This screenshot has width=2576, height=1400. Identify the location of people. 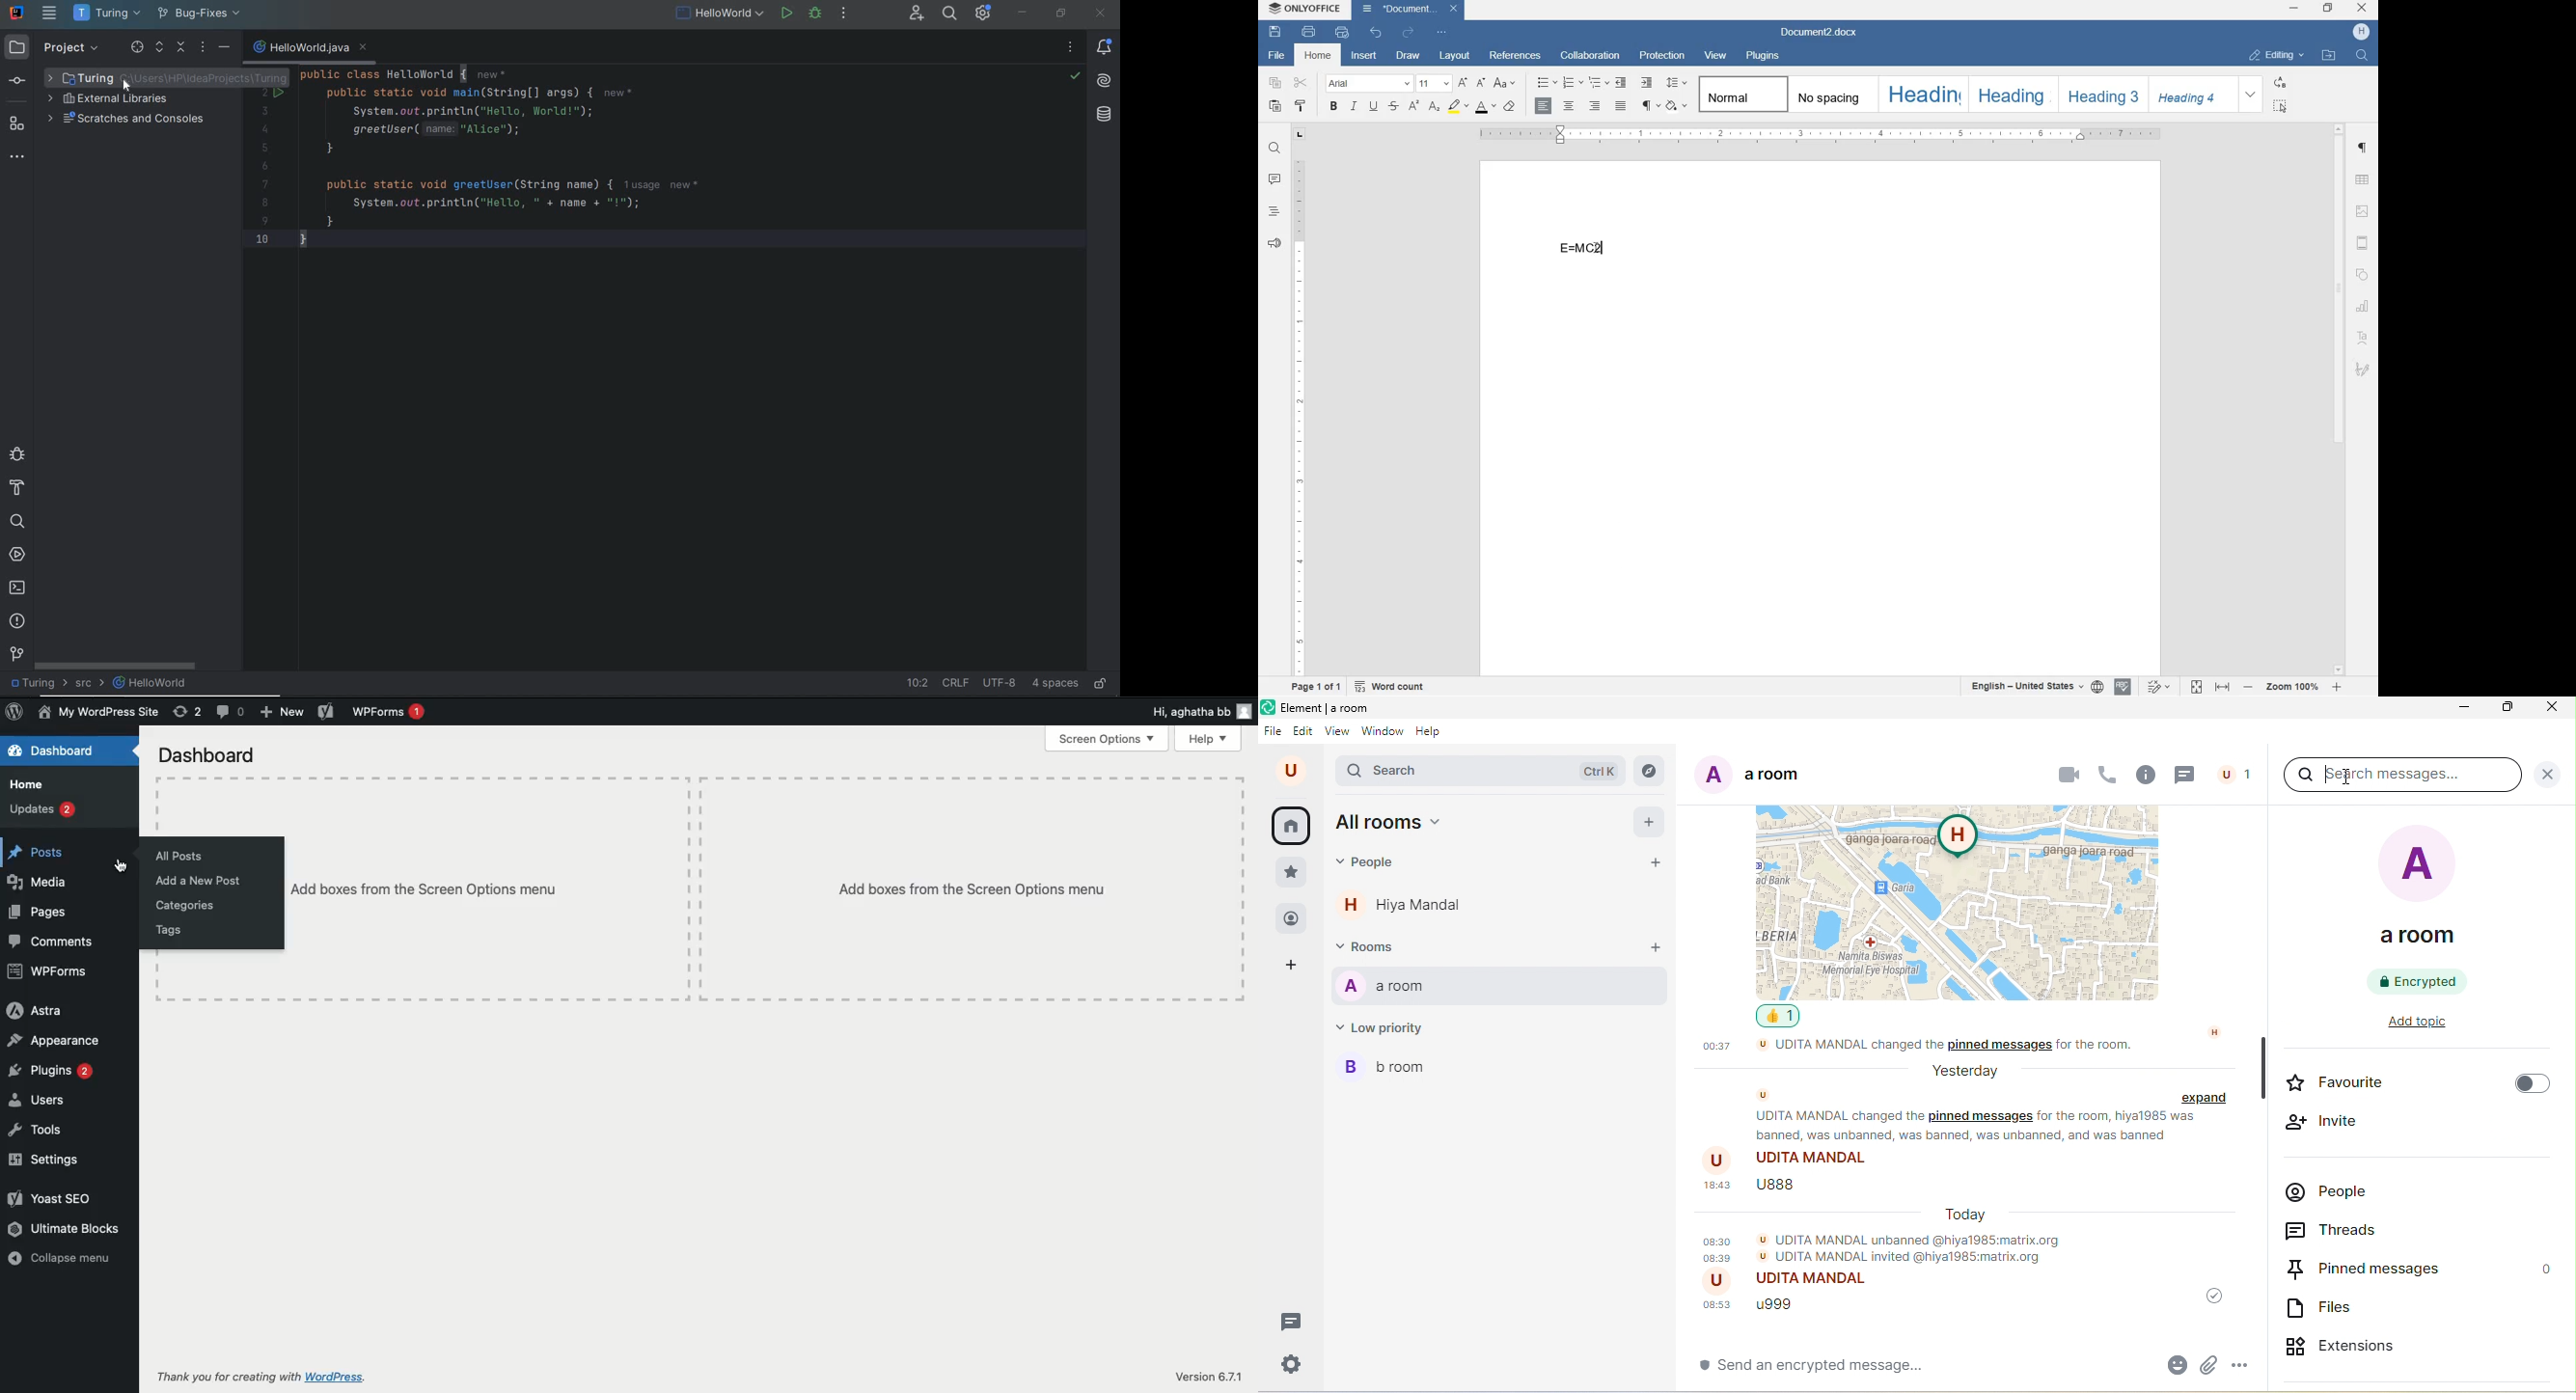
(1371, 866).